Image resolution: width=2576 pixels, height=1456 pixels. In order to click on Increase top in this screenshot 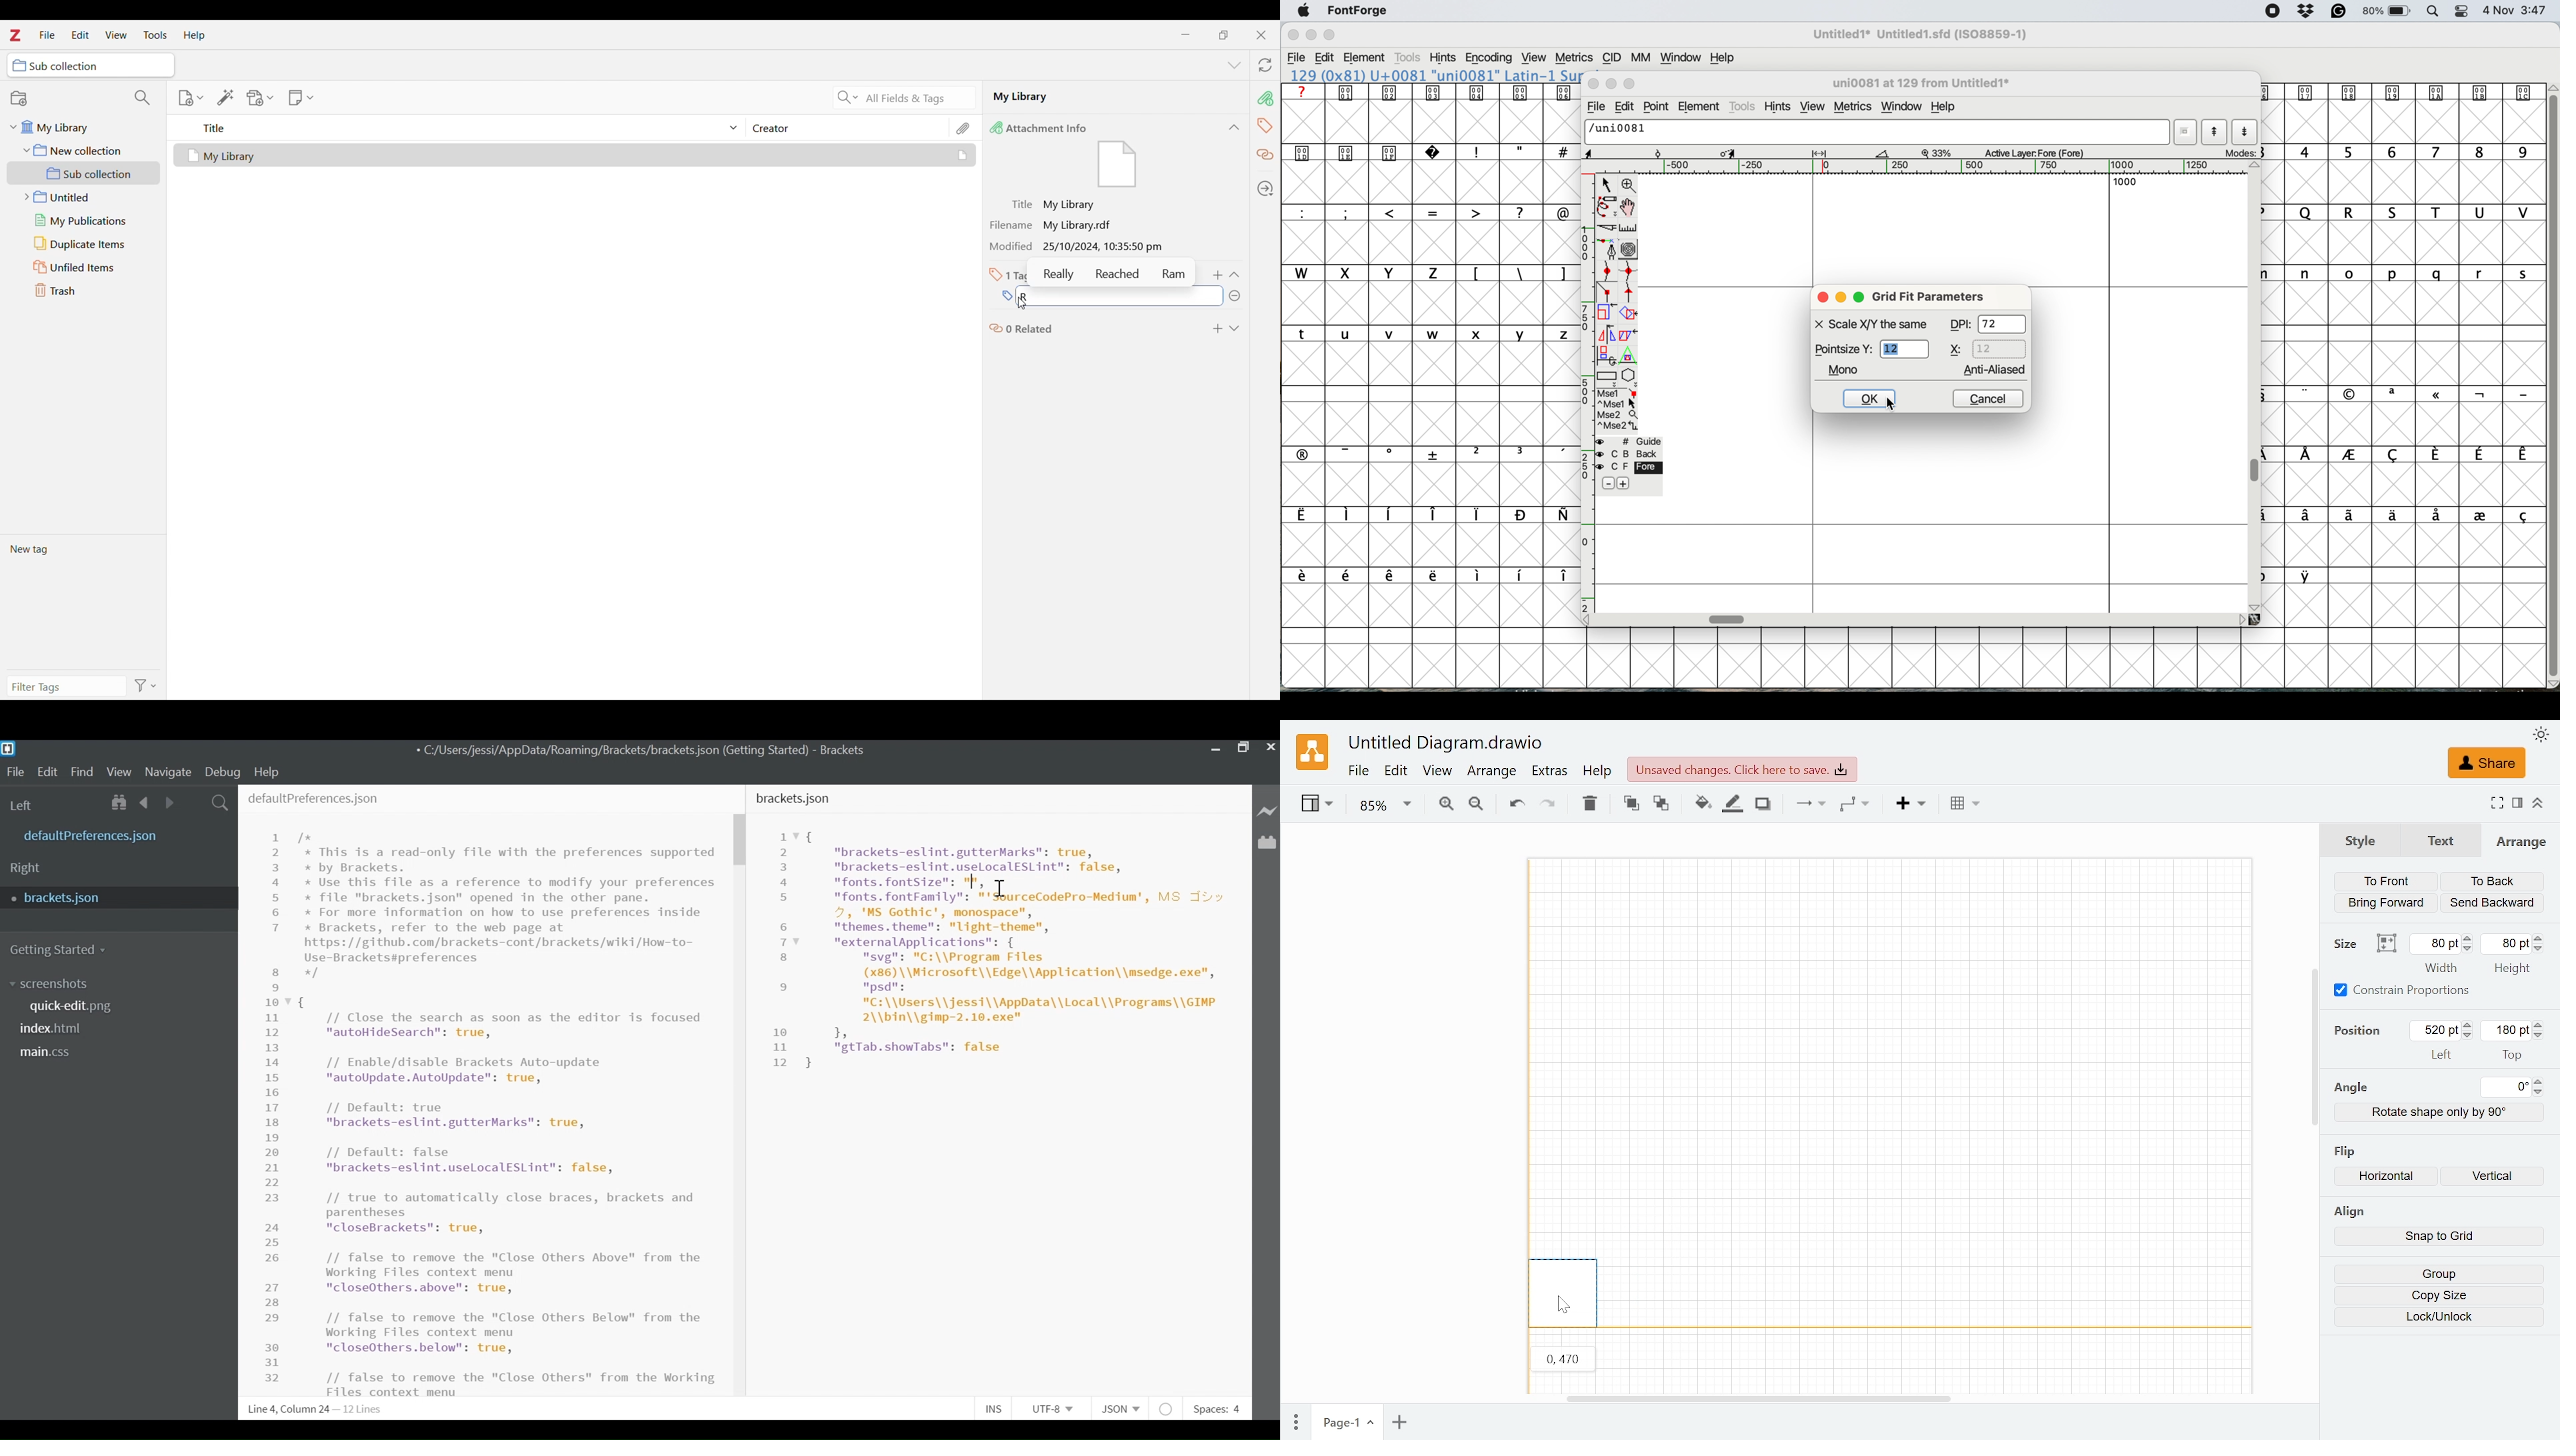, I will do `click(2540, 1024)`.